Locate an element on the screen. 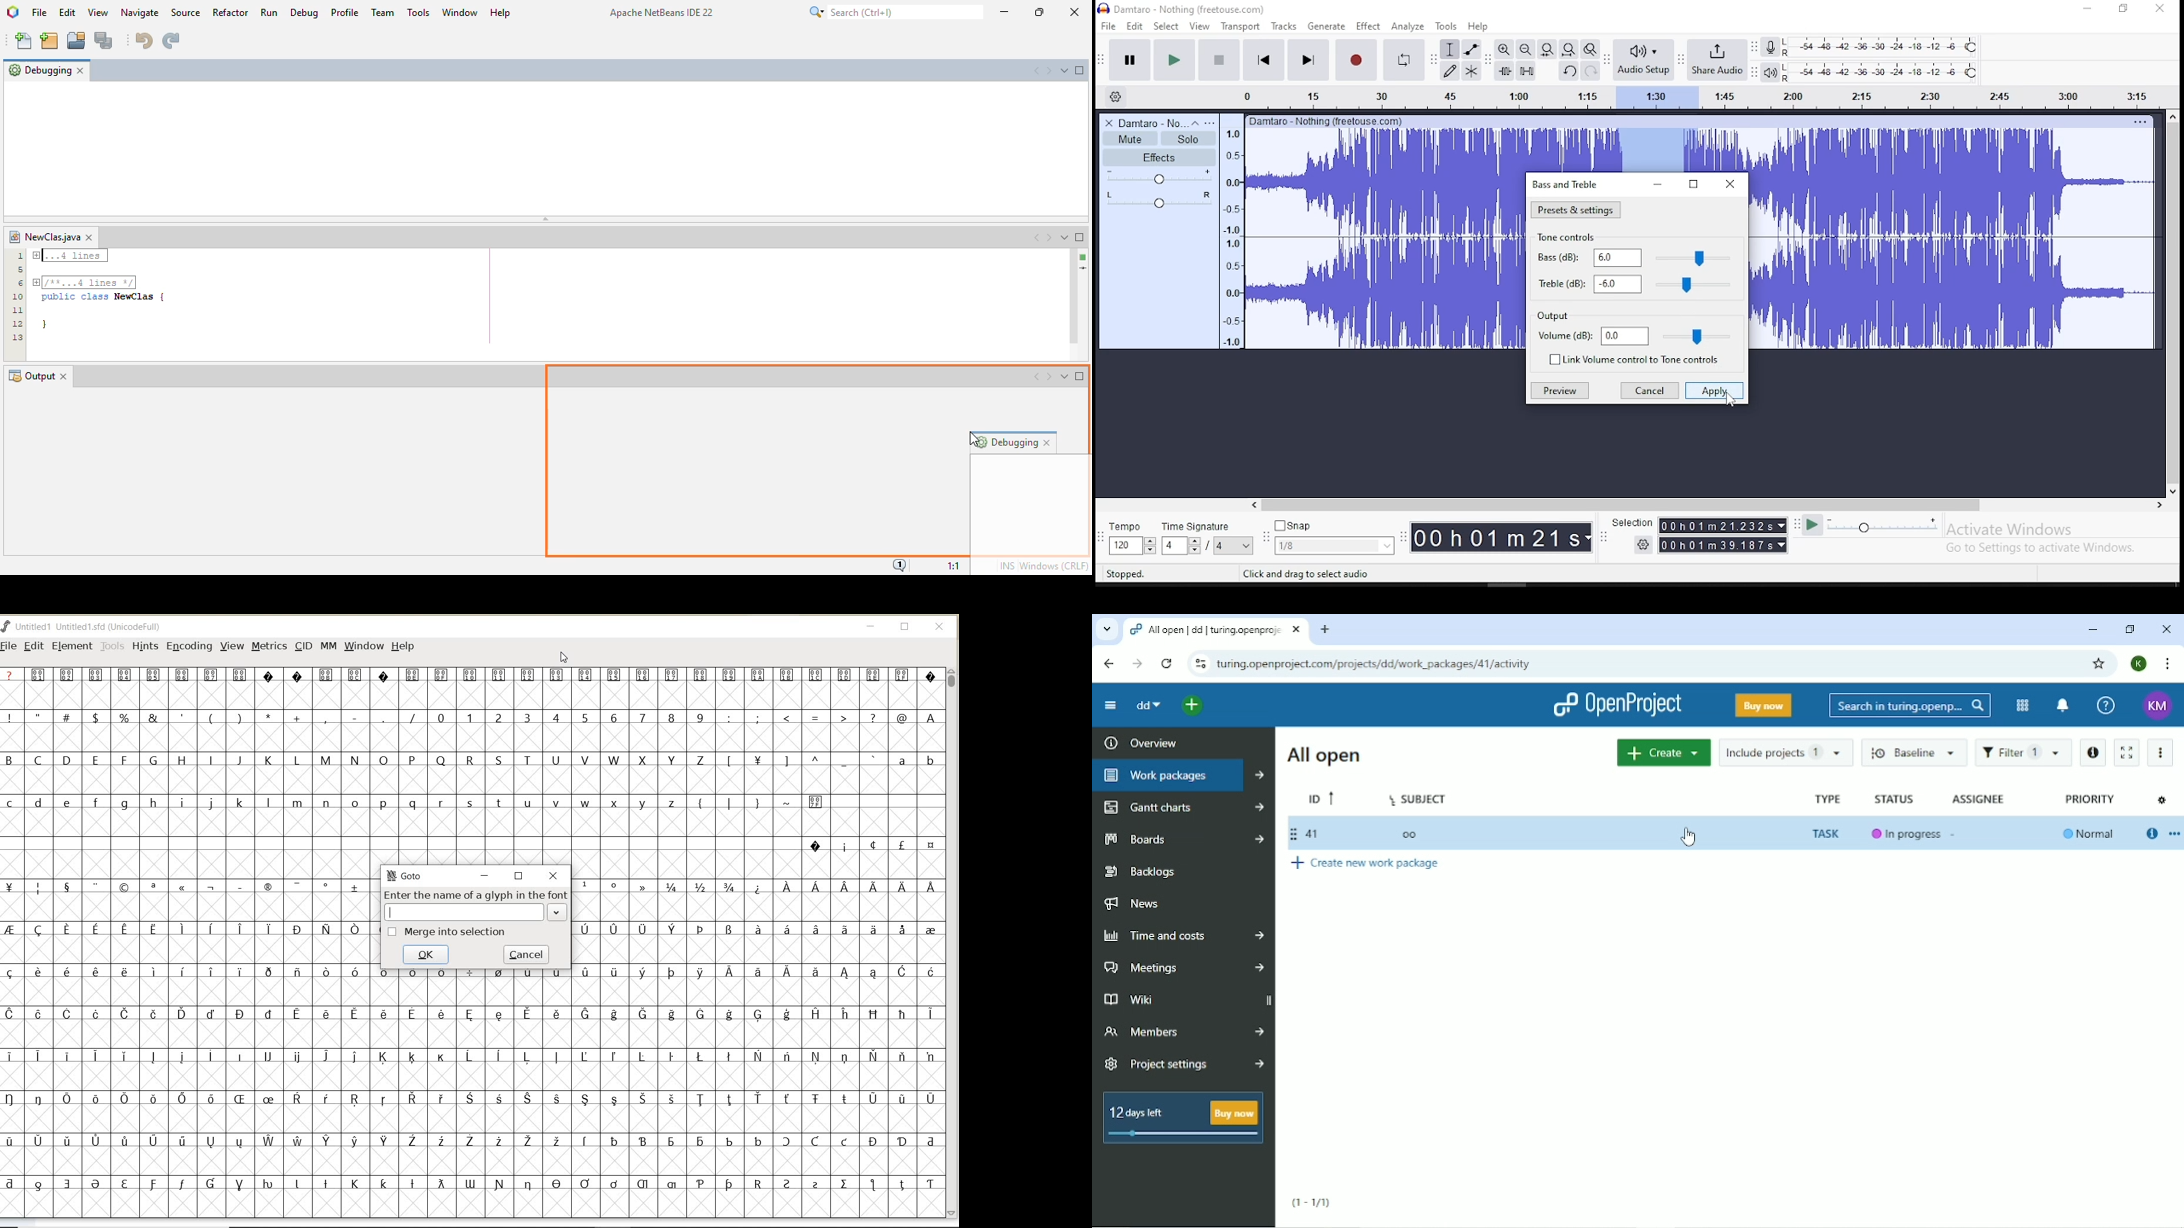   is located at coordinates (1232, 238).